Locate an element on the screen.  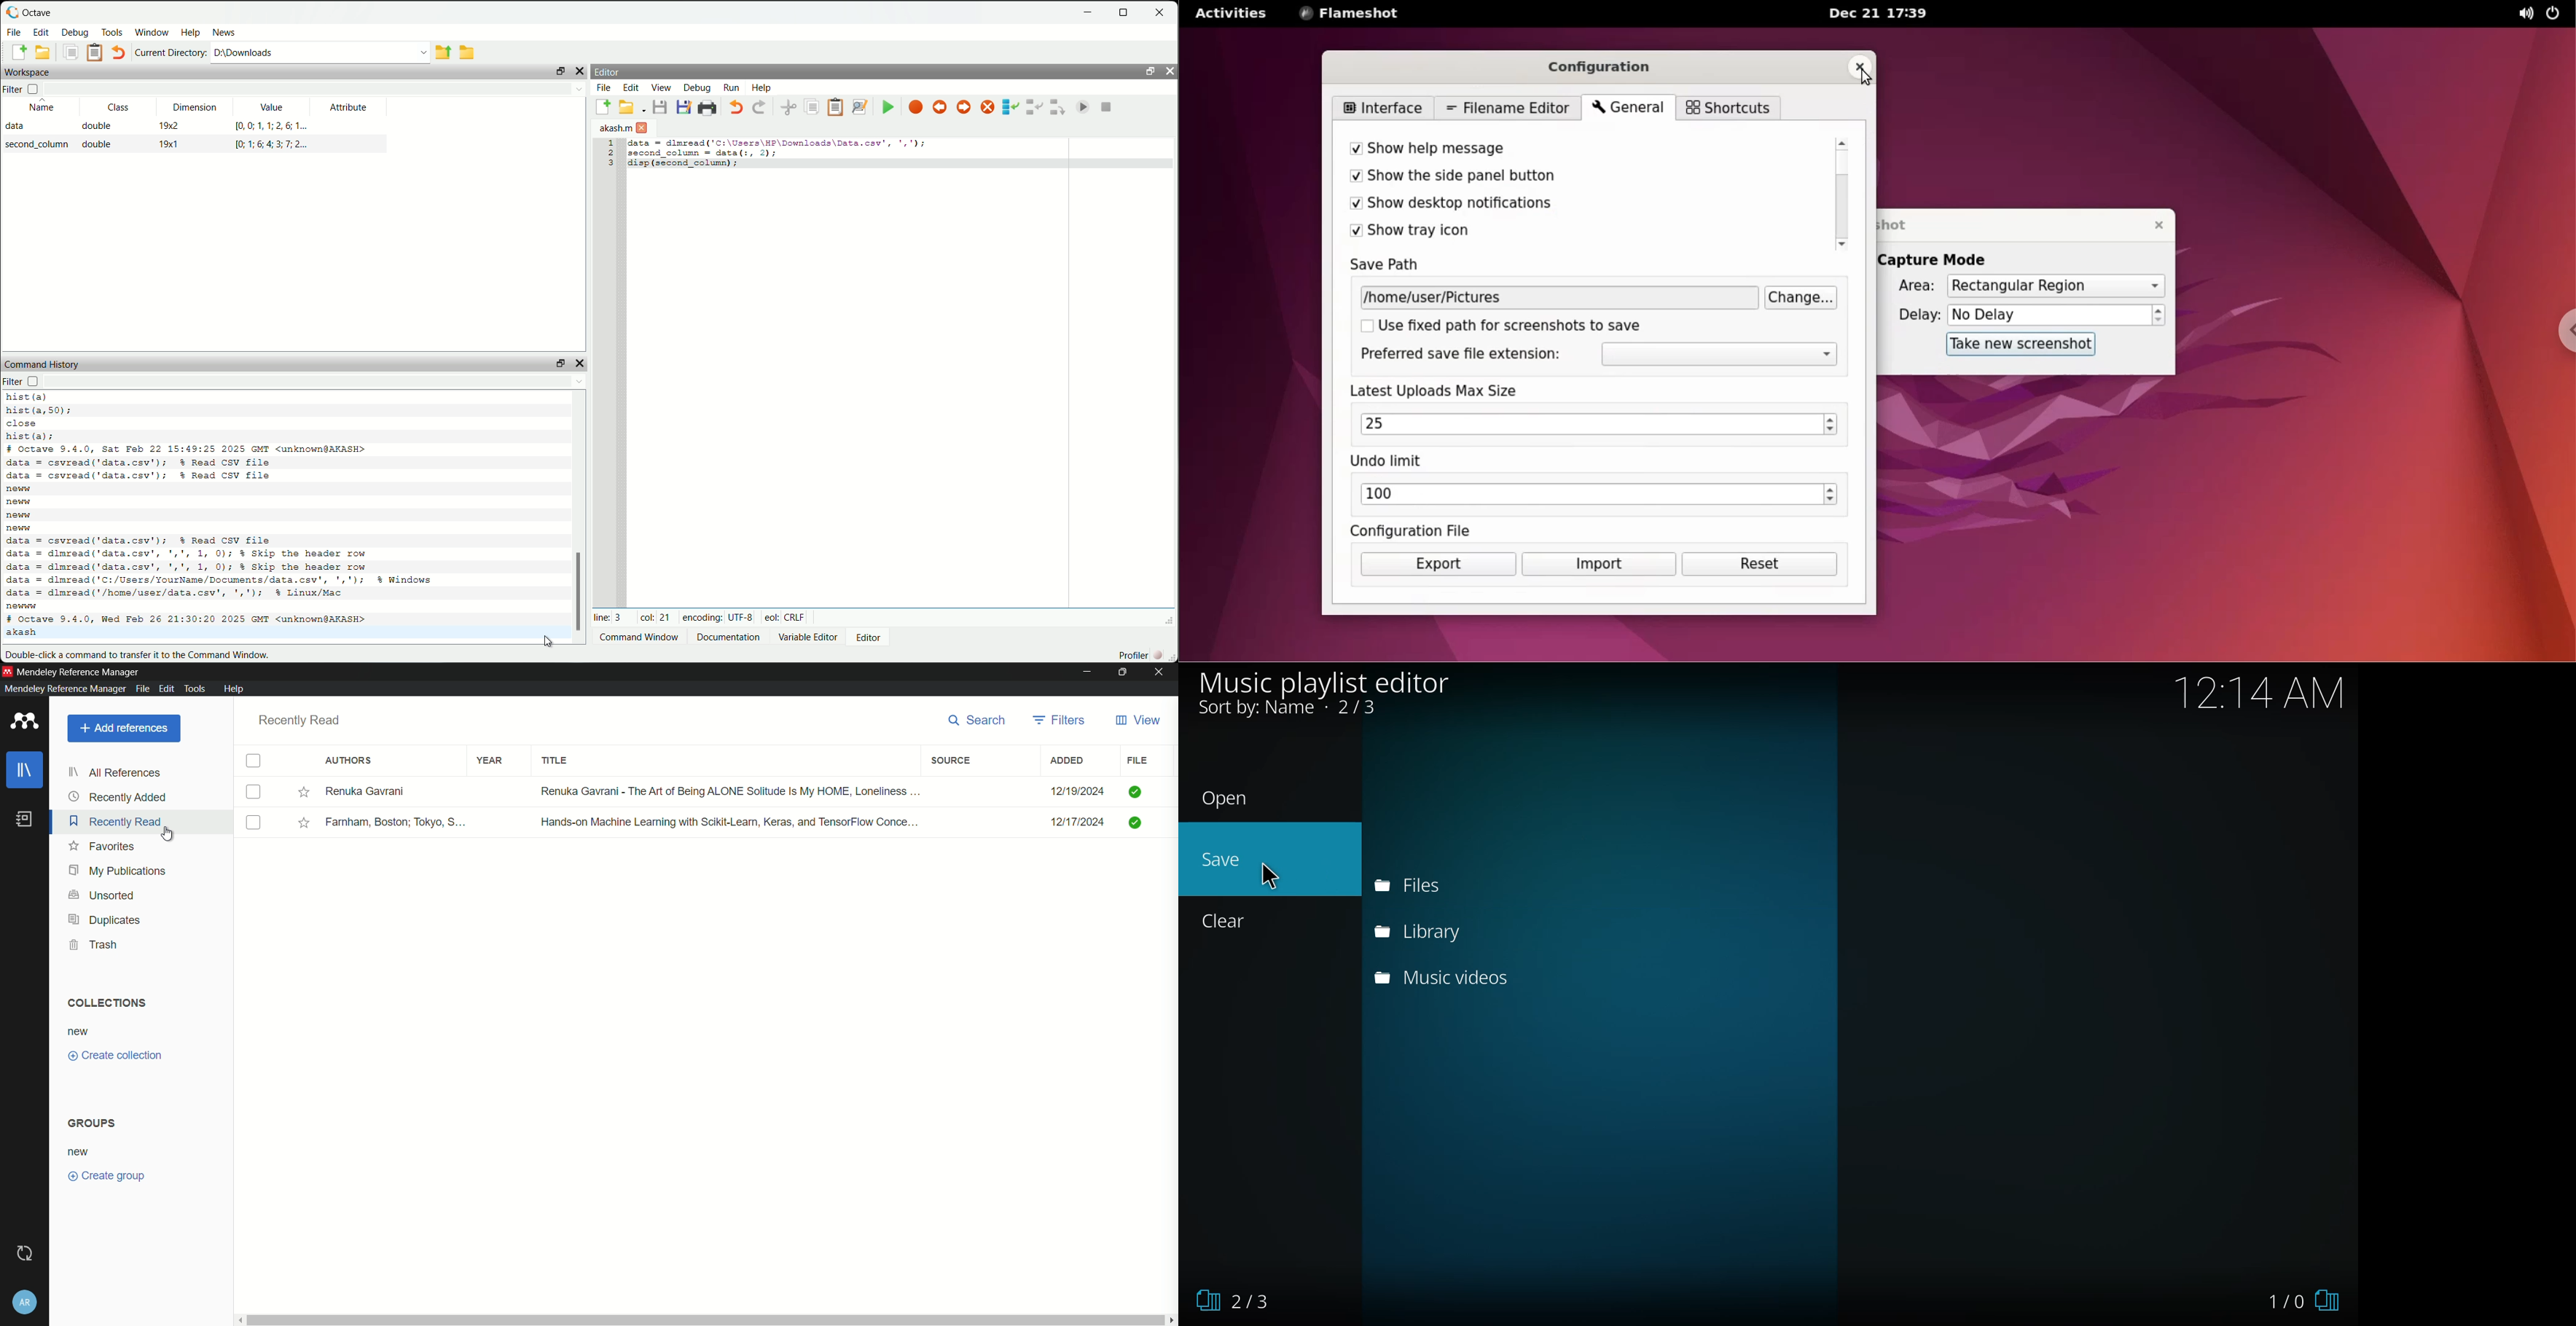
save is located at coordinates (1224, 857).